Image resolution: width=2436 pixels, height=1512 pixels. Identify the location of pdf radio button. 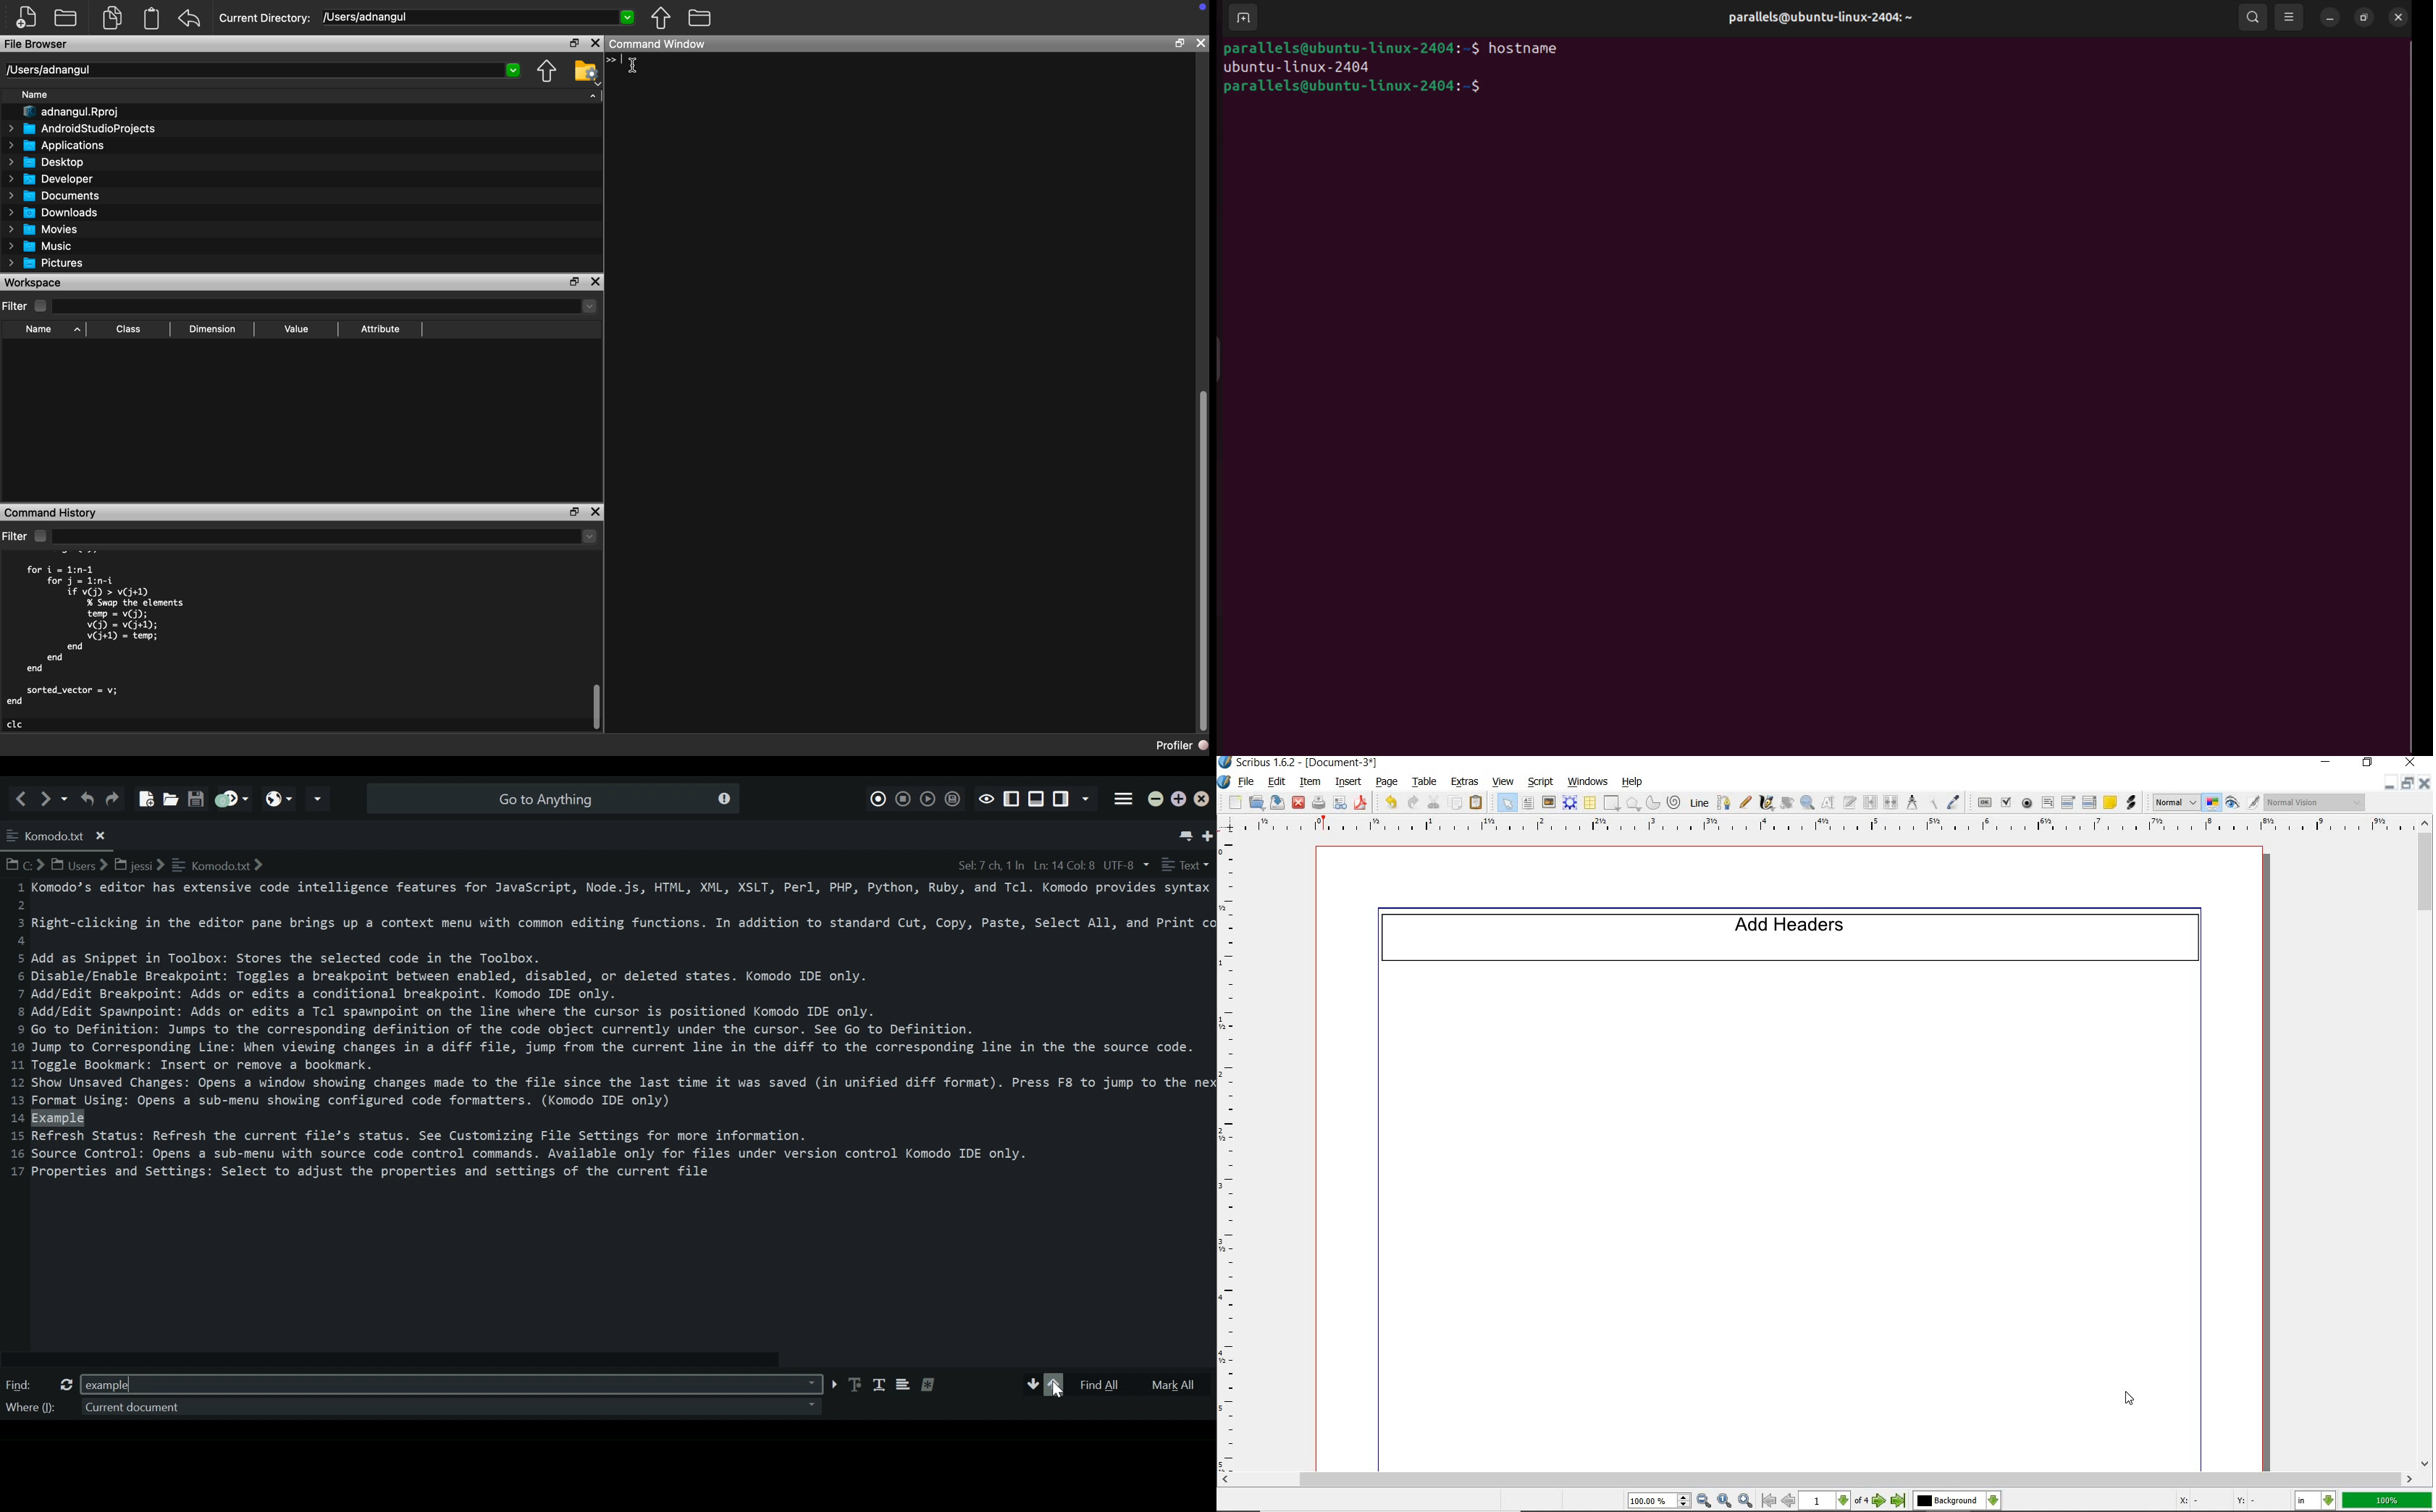
(2028, 803).